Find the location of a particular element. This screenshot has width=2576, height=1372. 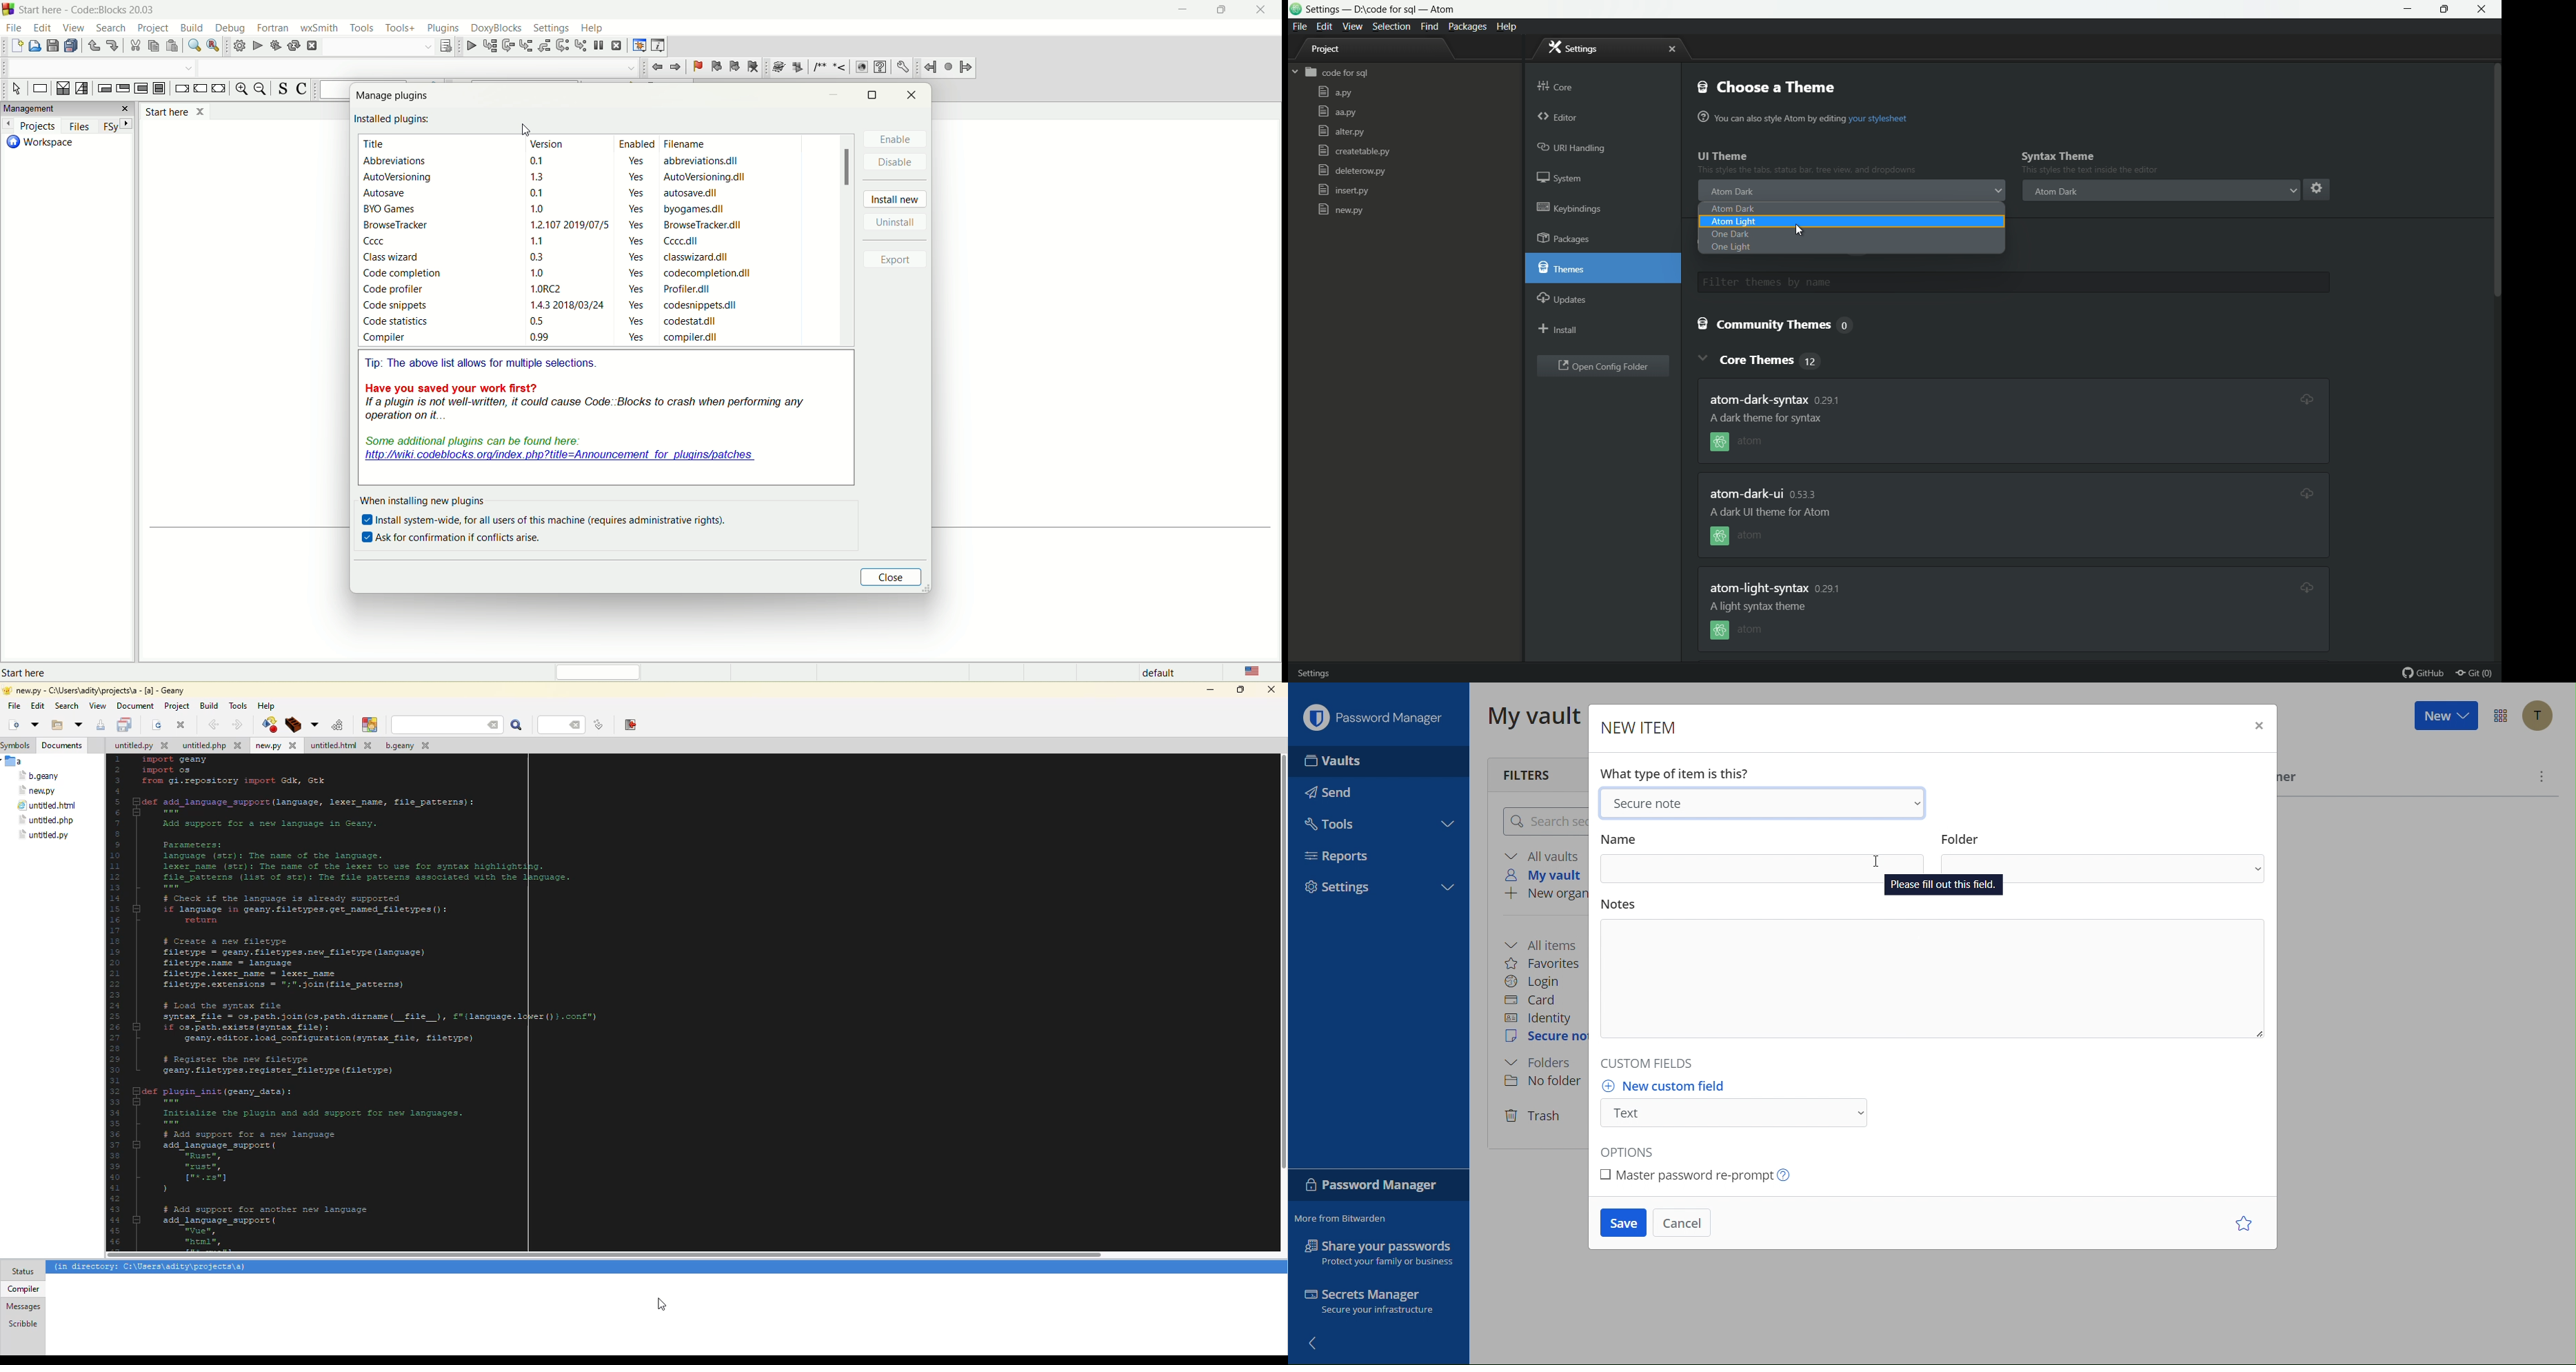

Search is located at coordinates (381, 47).